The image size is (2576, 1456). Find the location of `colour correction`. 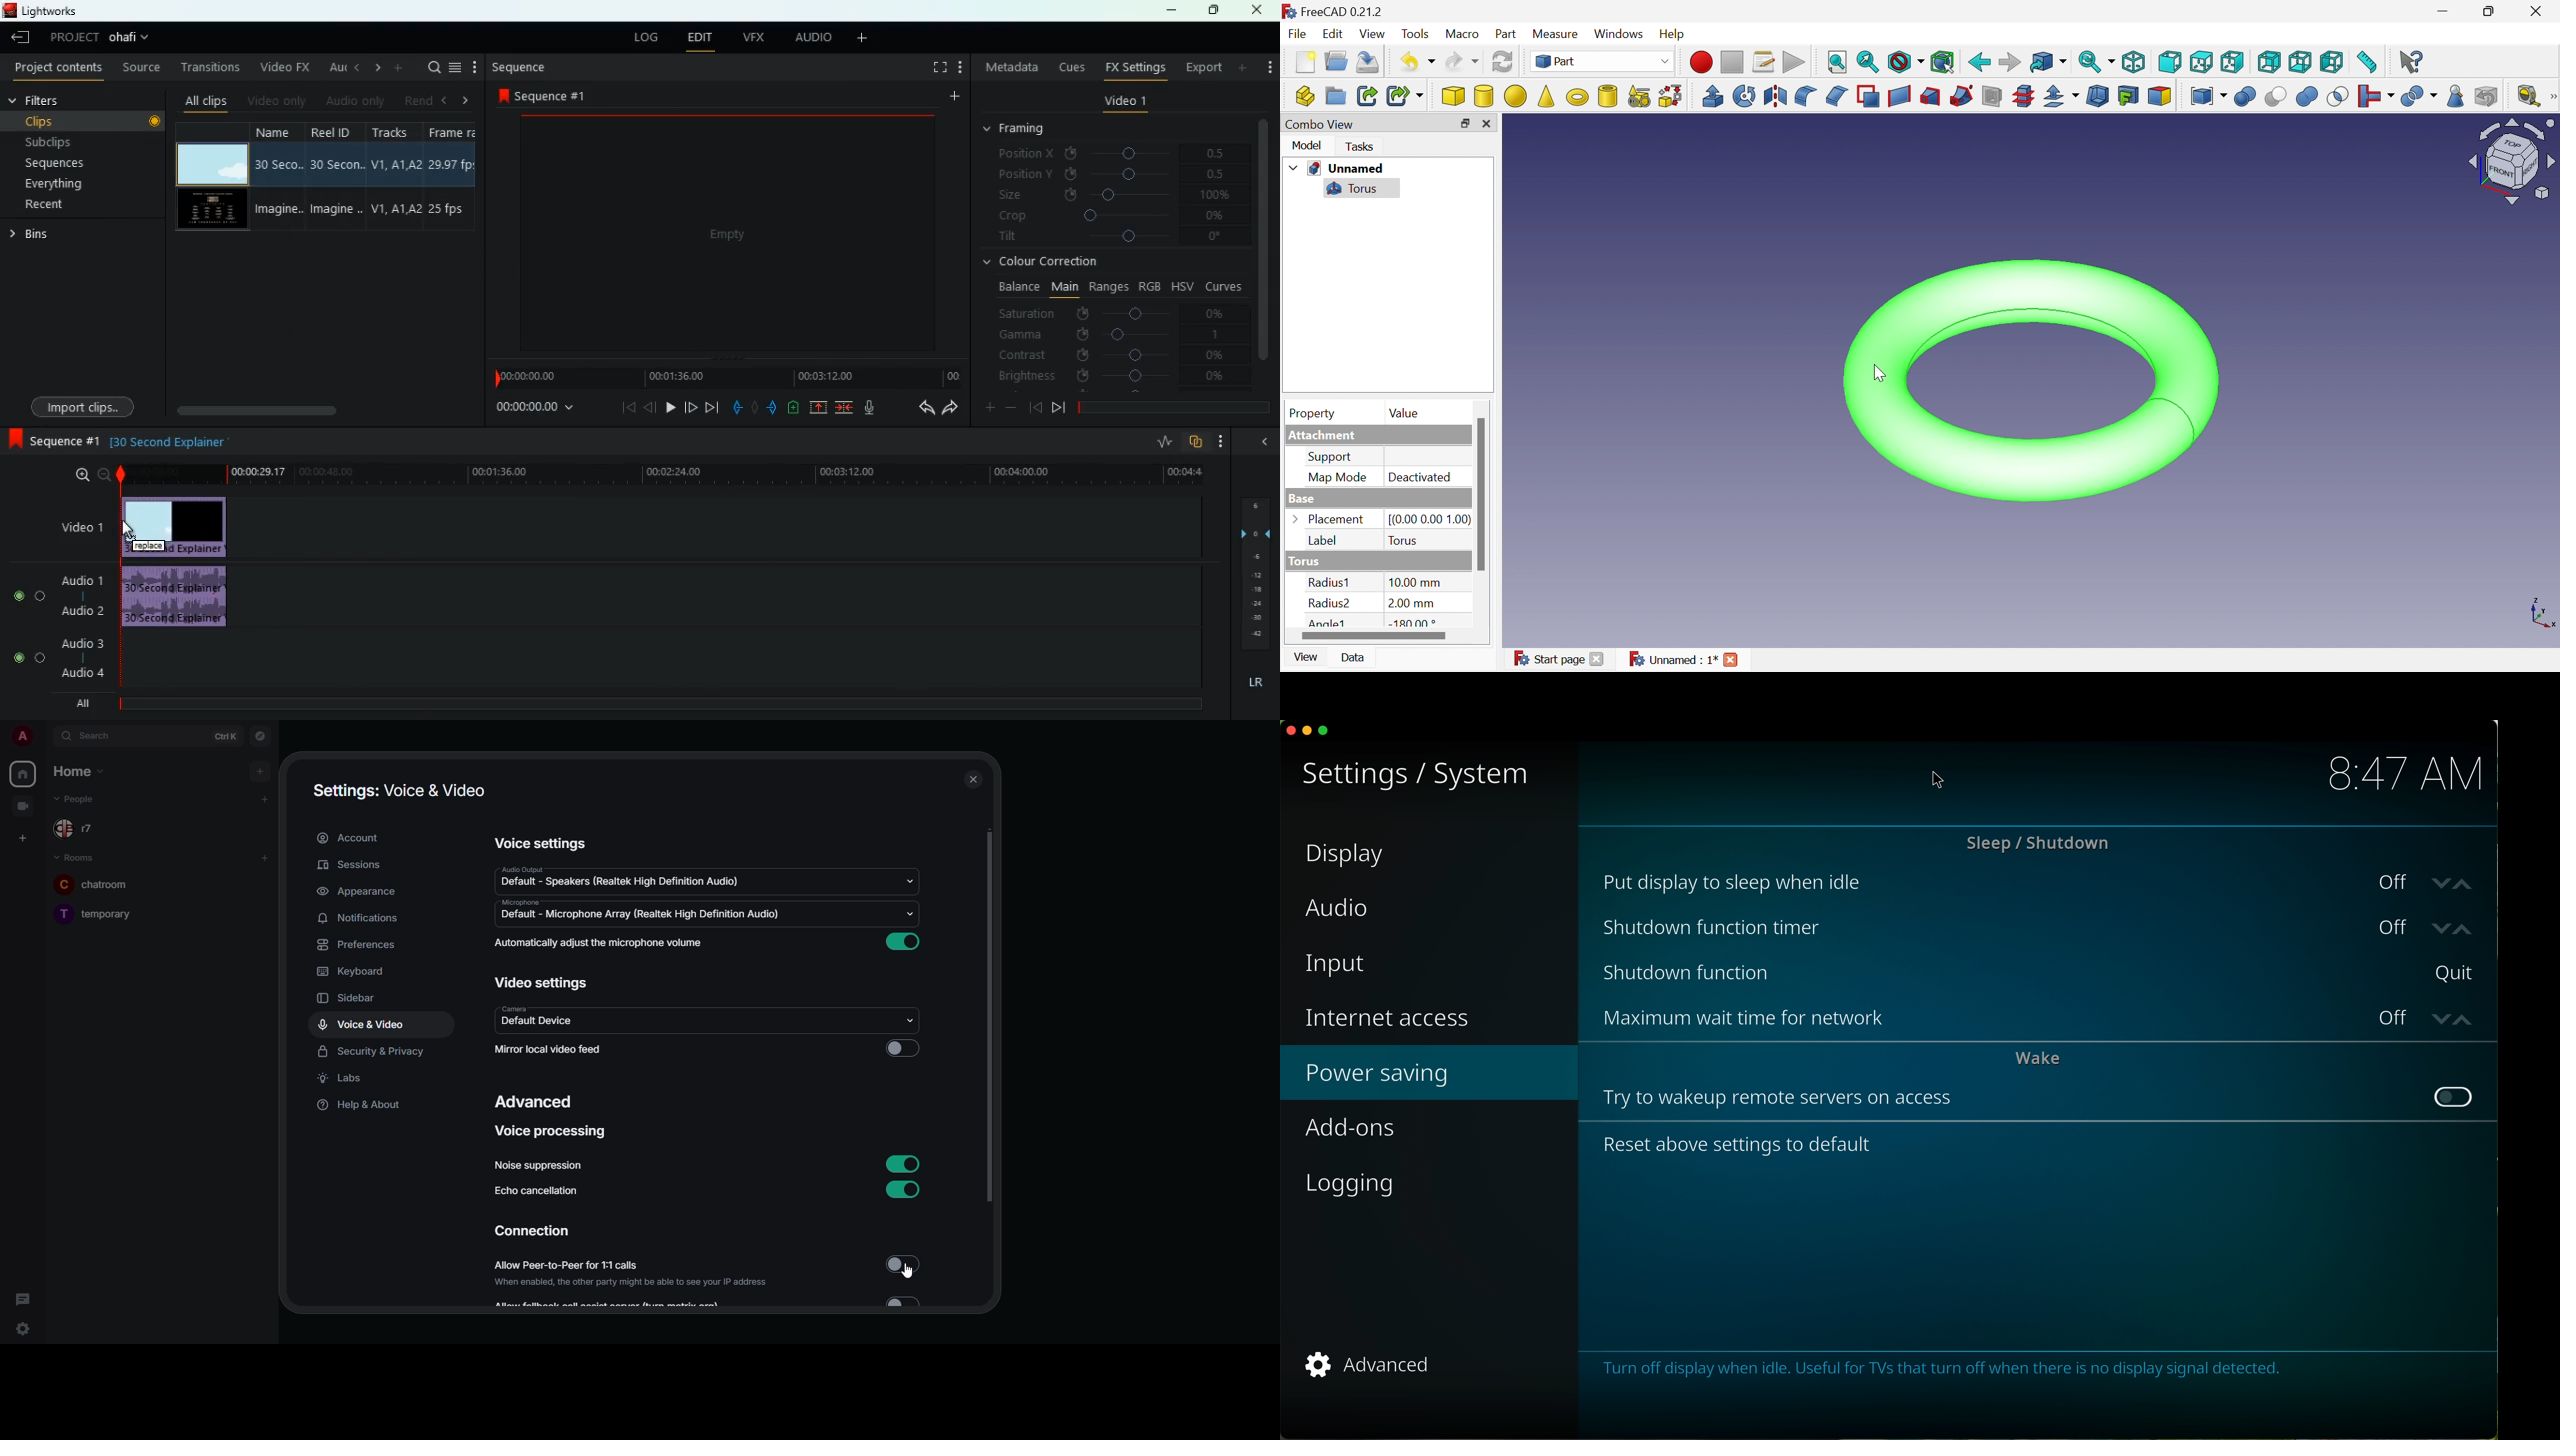

colour correction is located at coordinates (1048, 261).